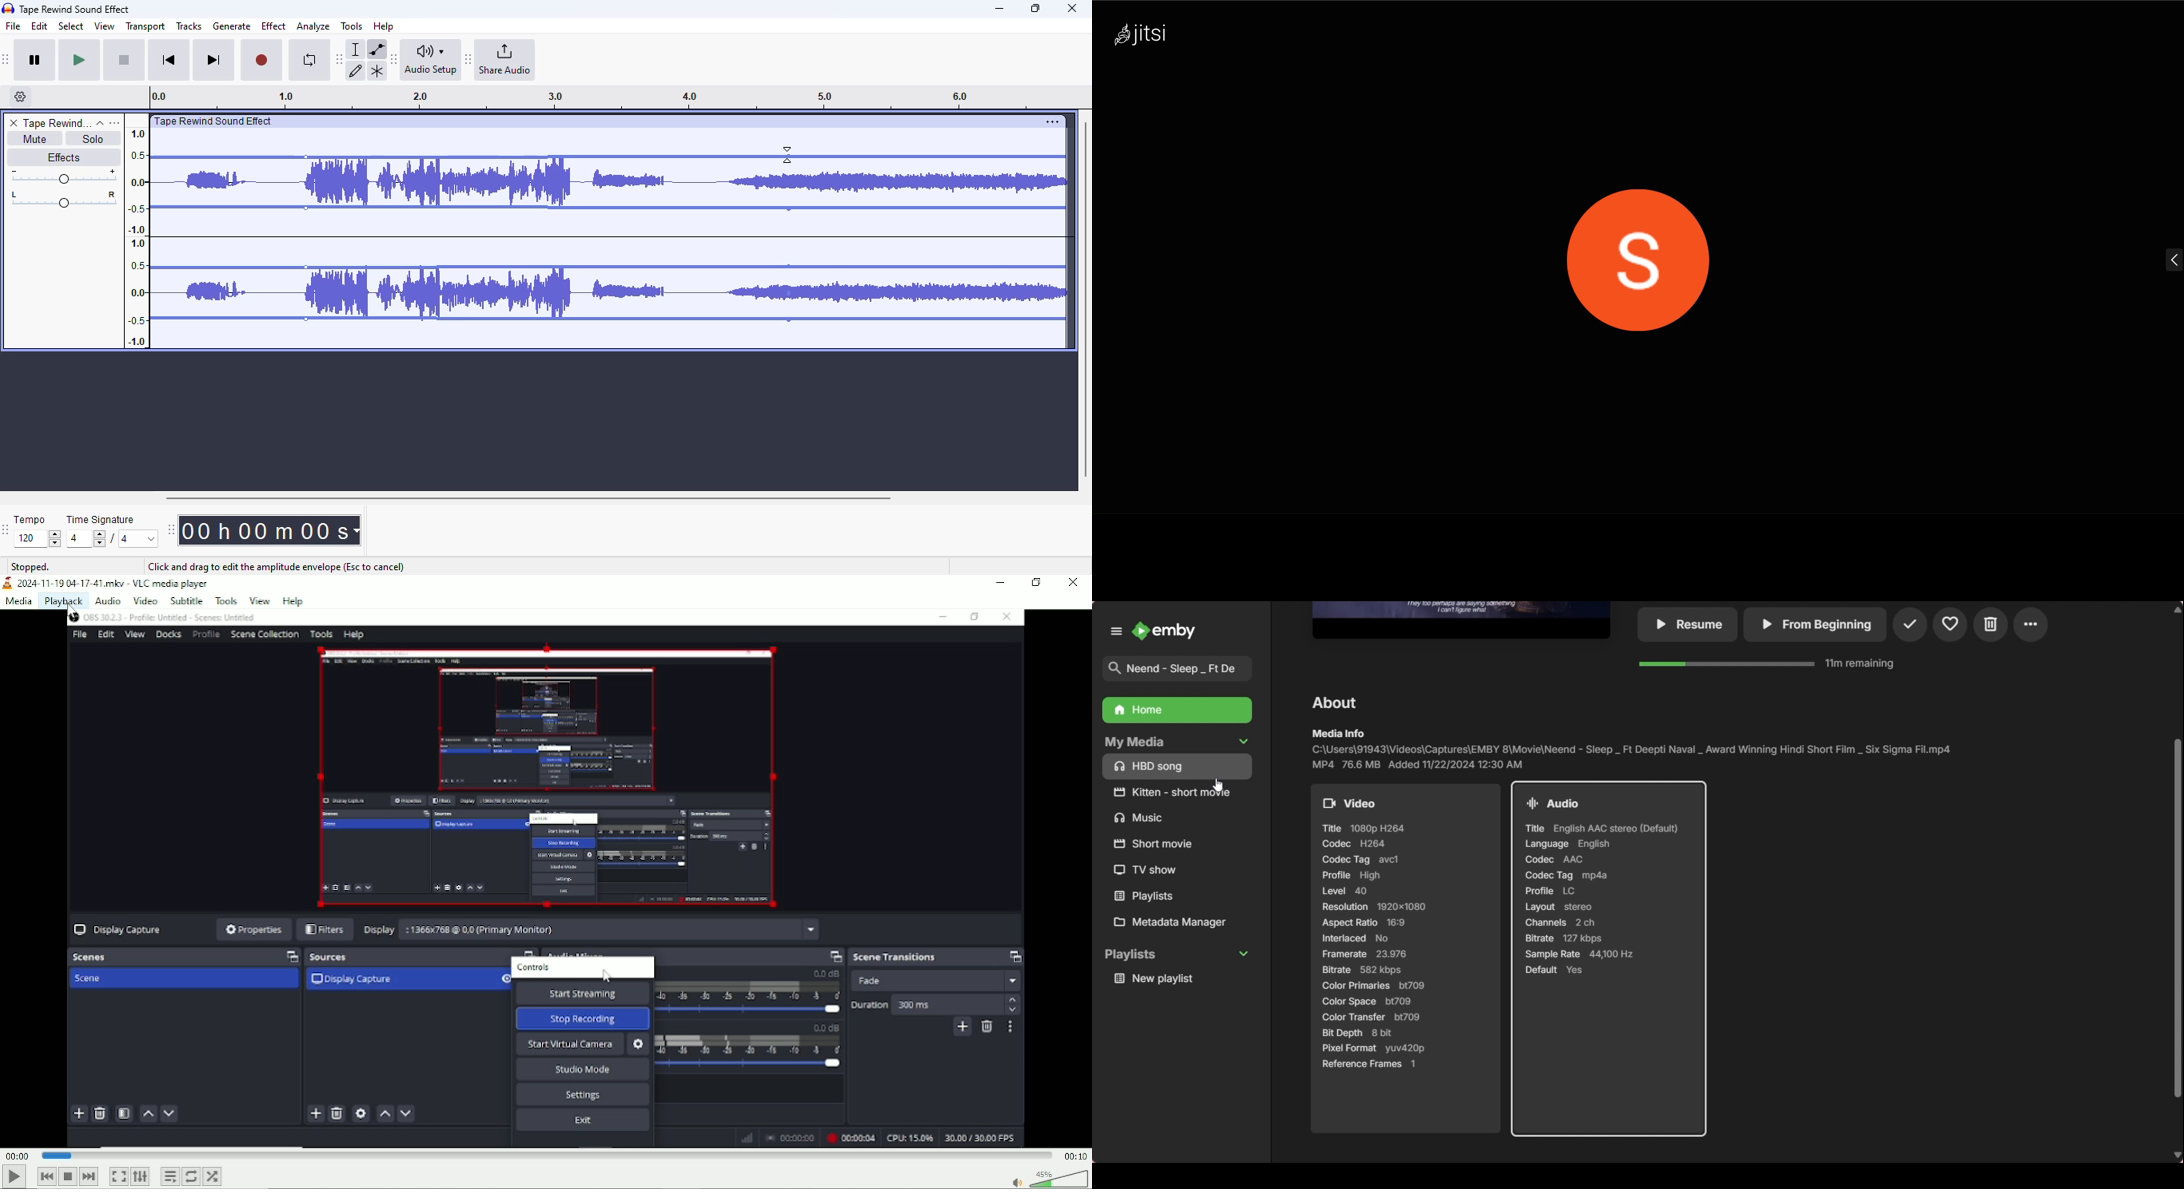 Image resolution: width=2184 pixels, height=1204 pixels. What do you see at coordinates (340, 58) in the screenshot?
I see `Move audacity tools toolbar` at bounding box center [340, 58].